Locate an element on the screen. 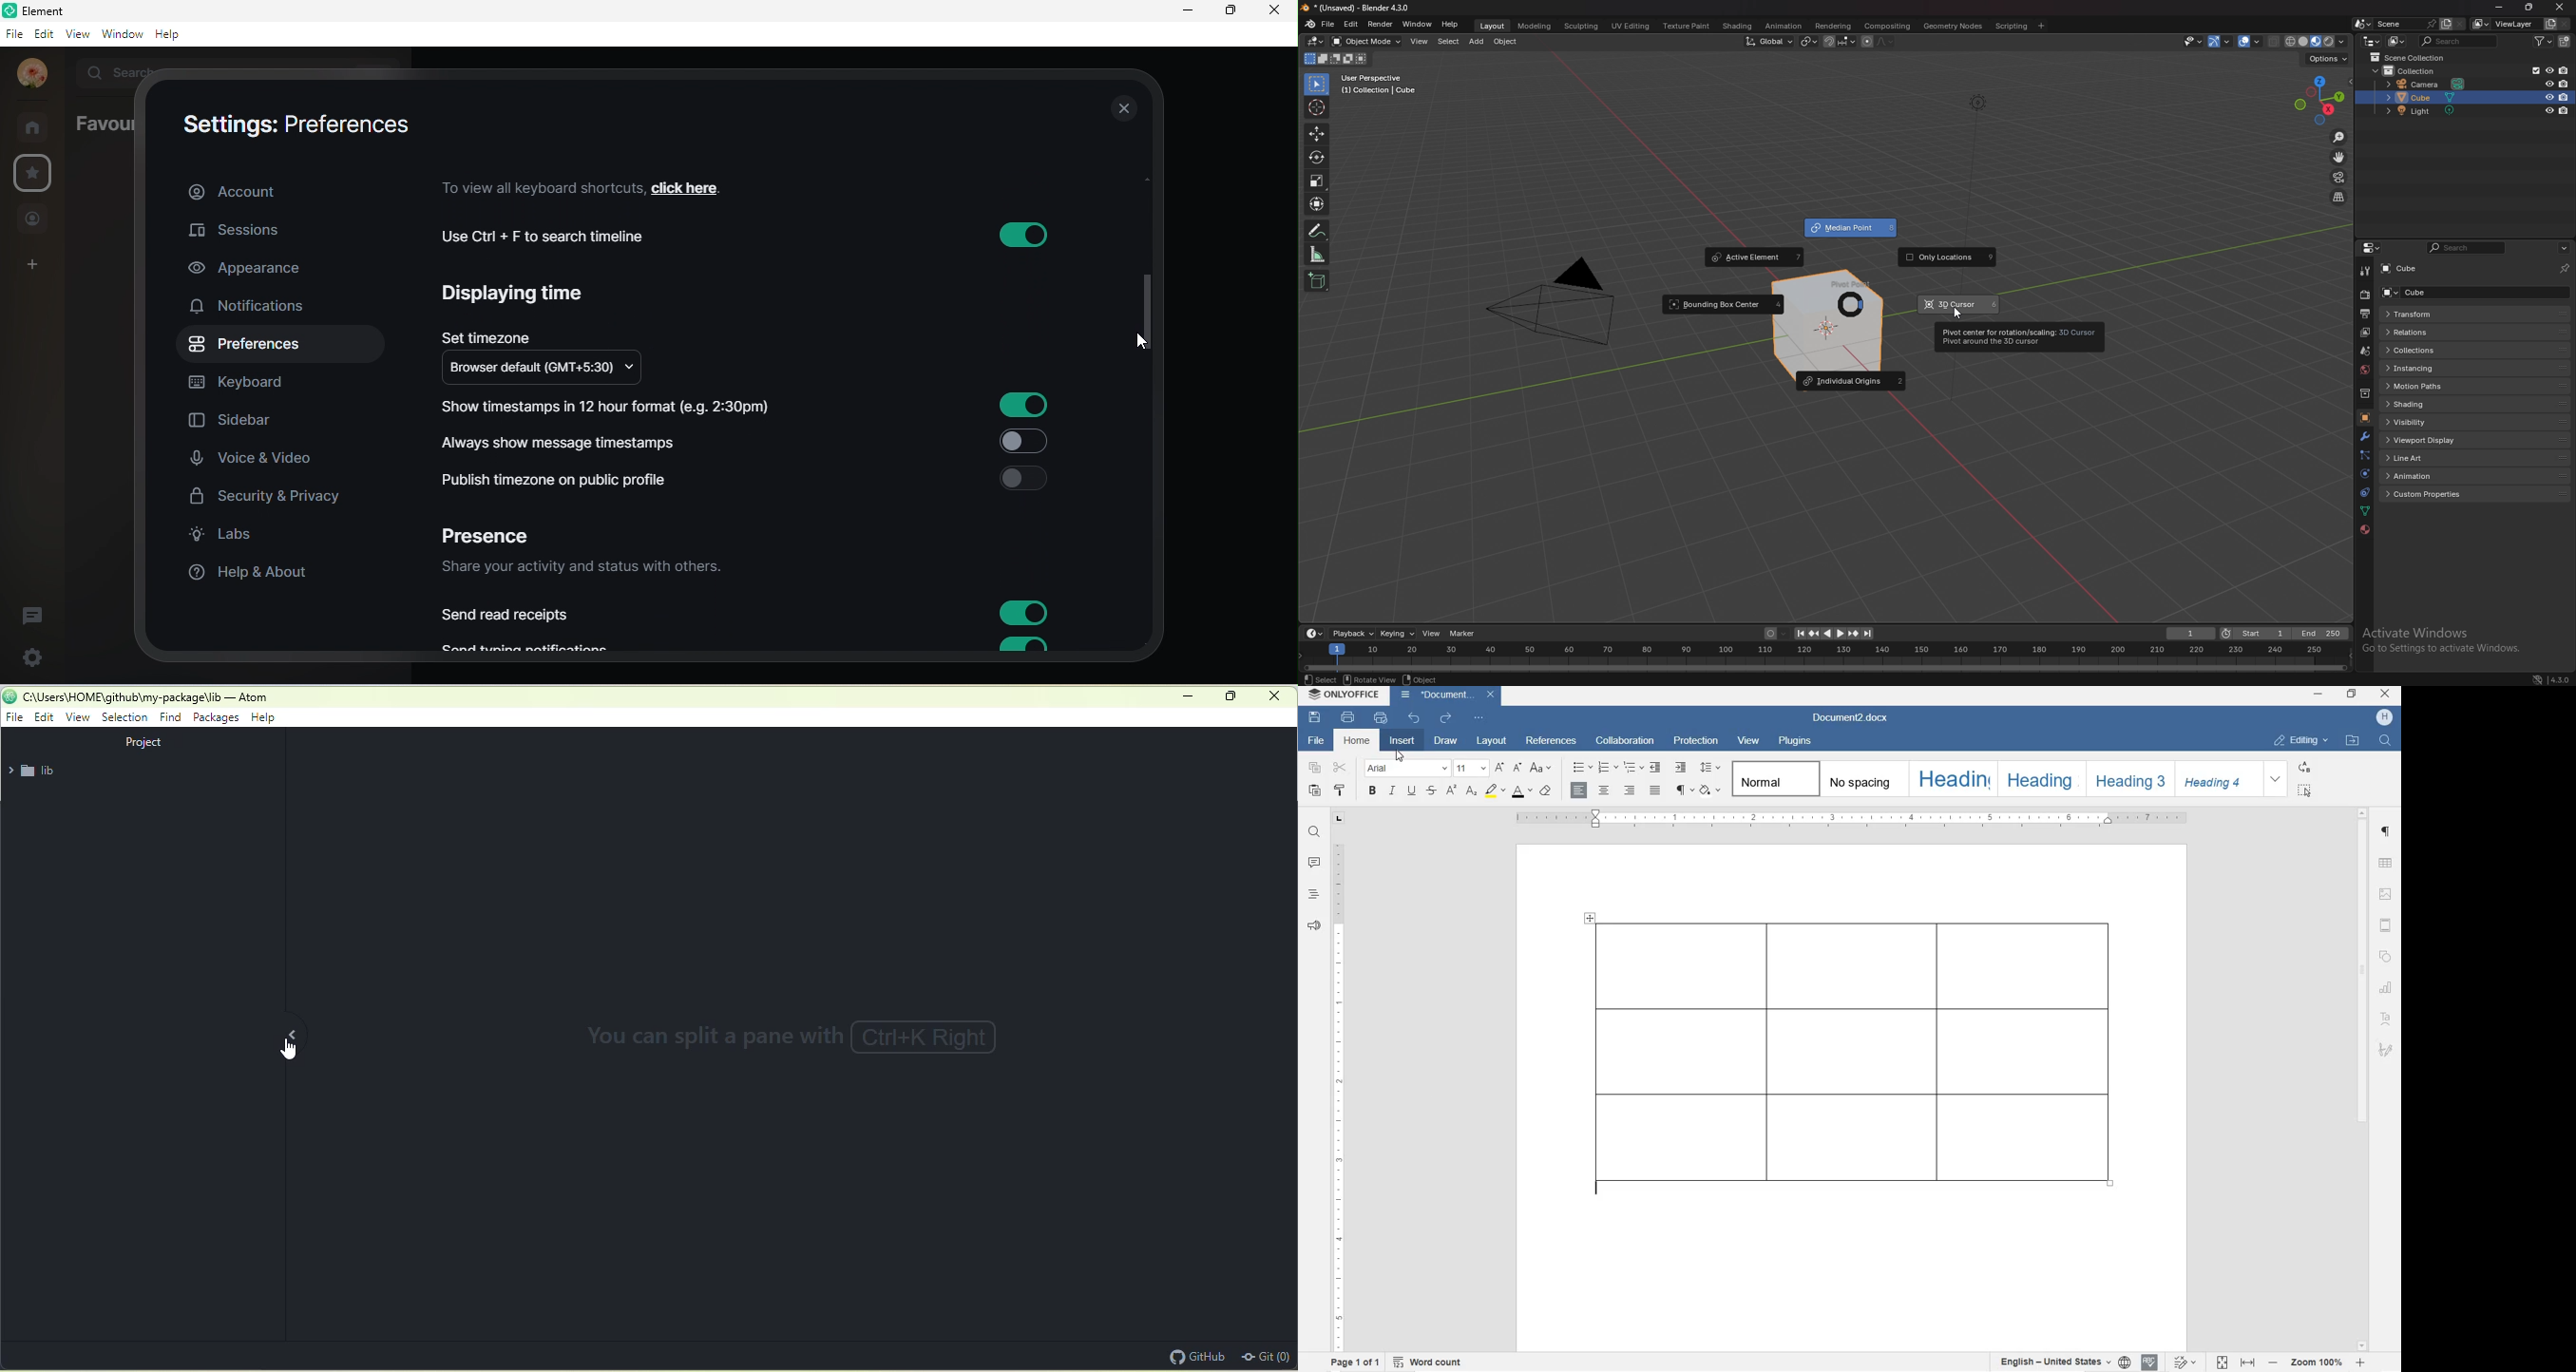  to view all keyboard shortcuts, is located at coordinates (539, 187).